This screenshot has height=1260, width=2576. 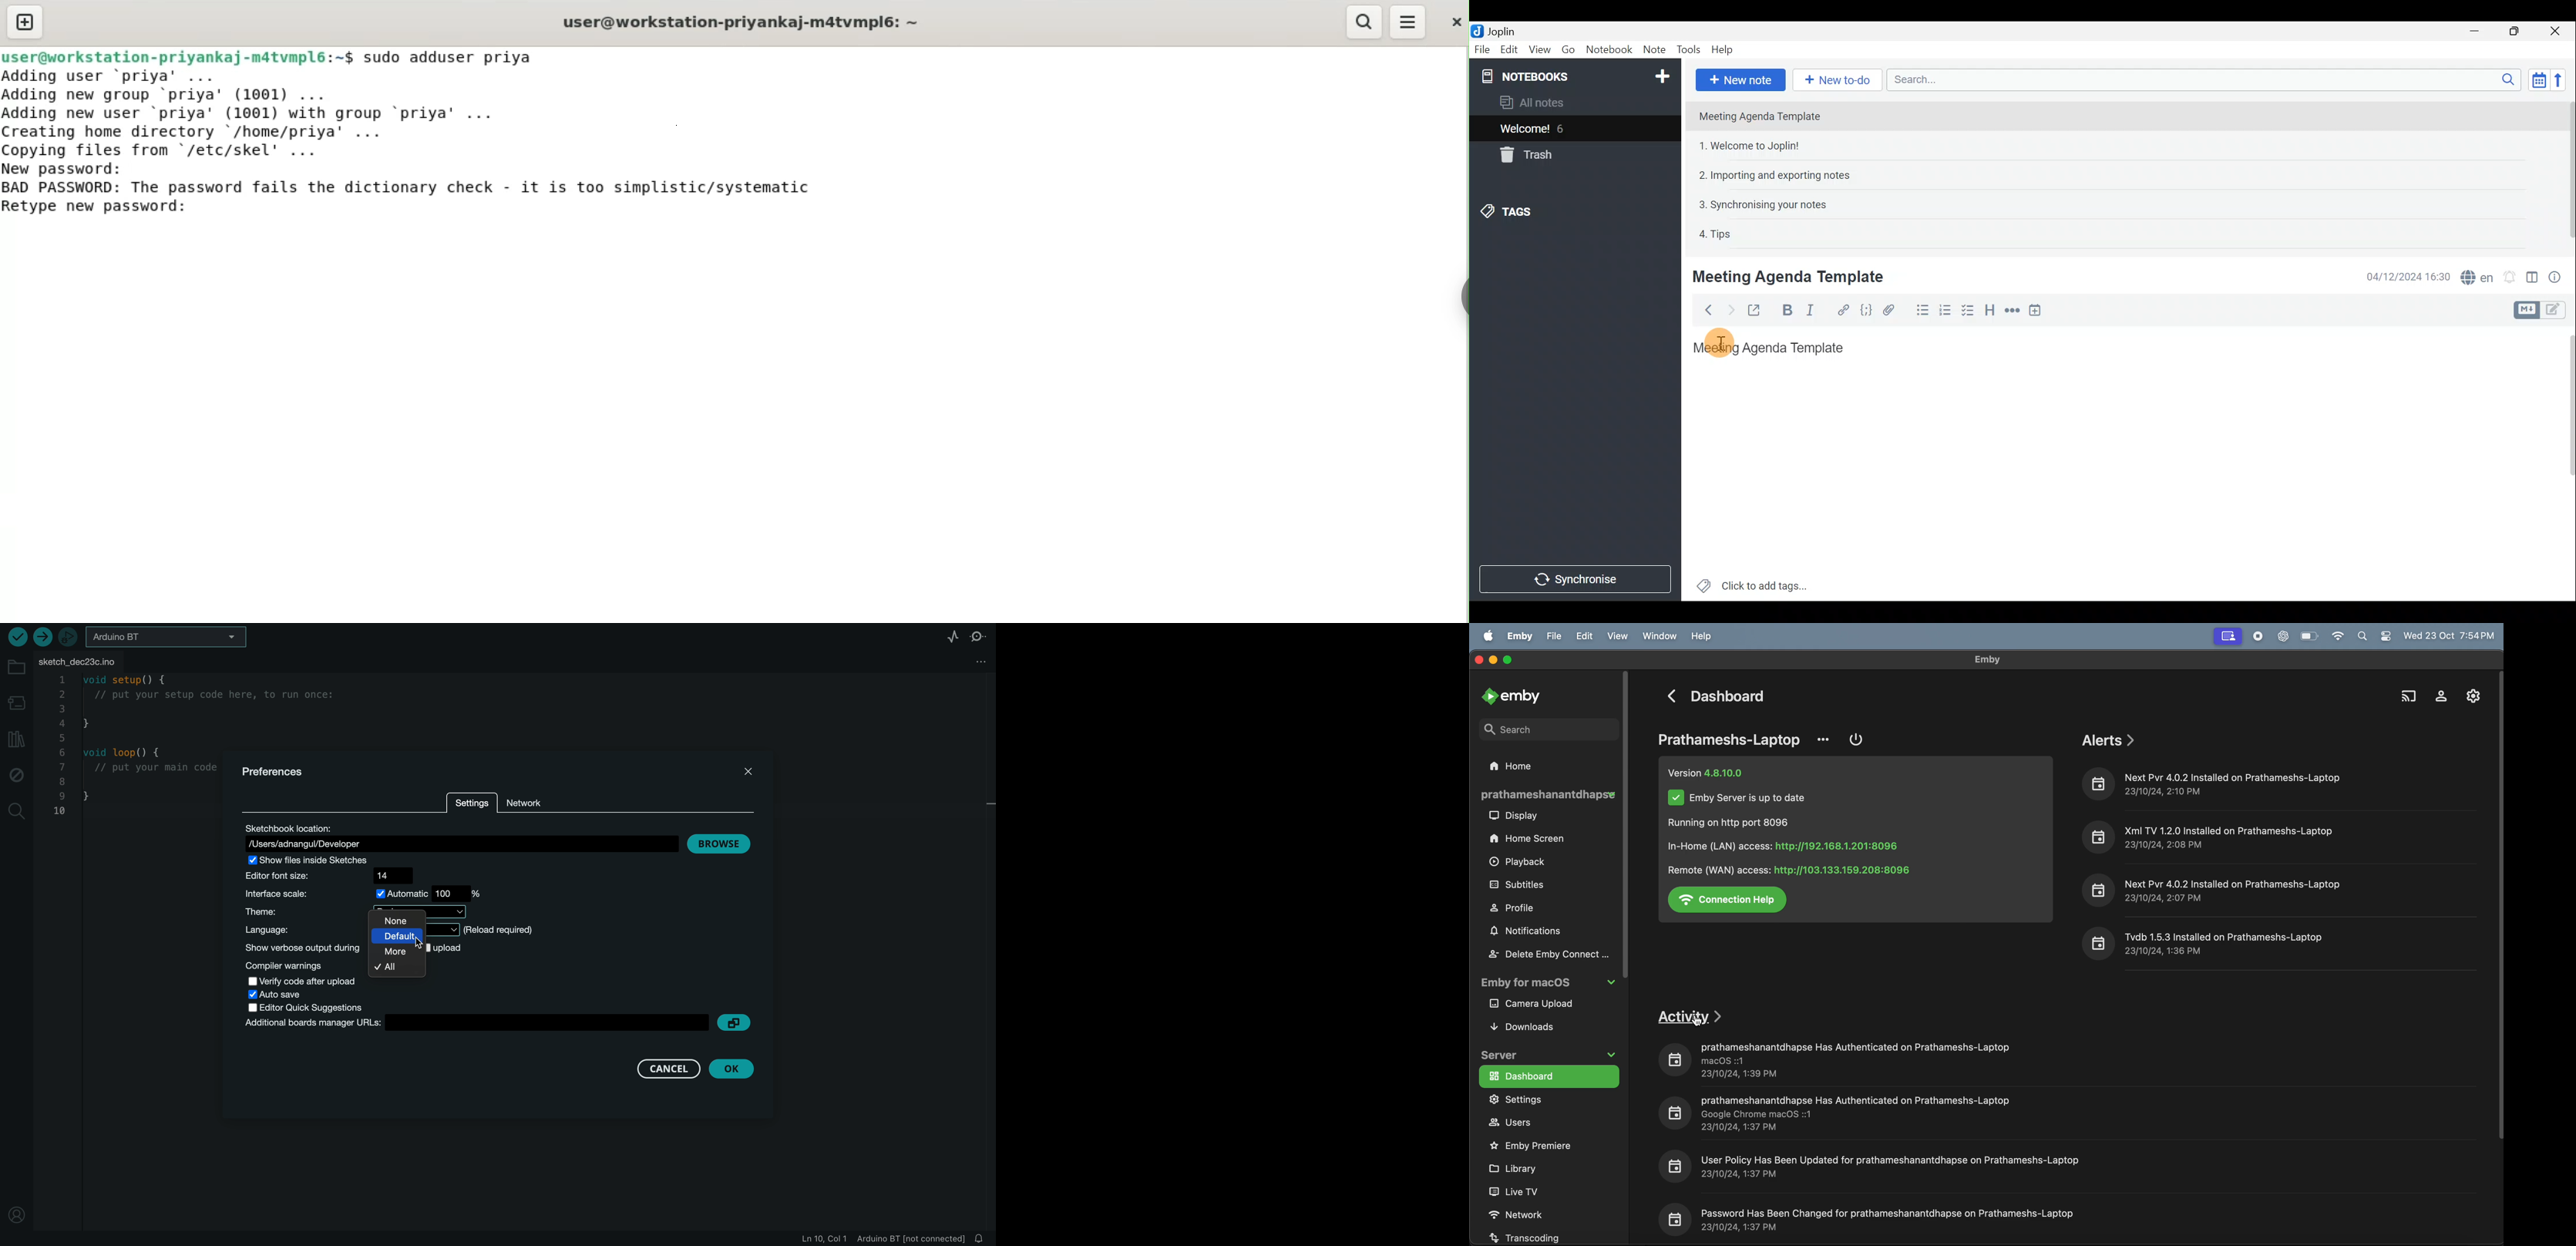 What do you see at coordinates (2212, 835) in the screenshot?
I see `8 Xml TV 1.2.0 Installed on Prathameshs-Laptop
23/10/24, 2:08 PM` at bounding box center [2212, 835].